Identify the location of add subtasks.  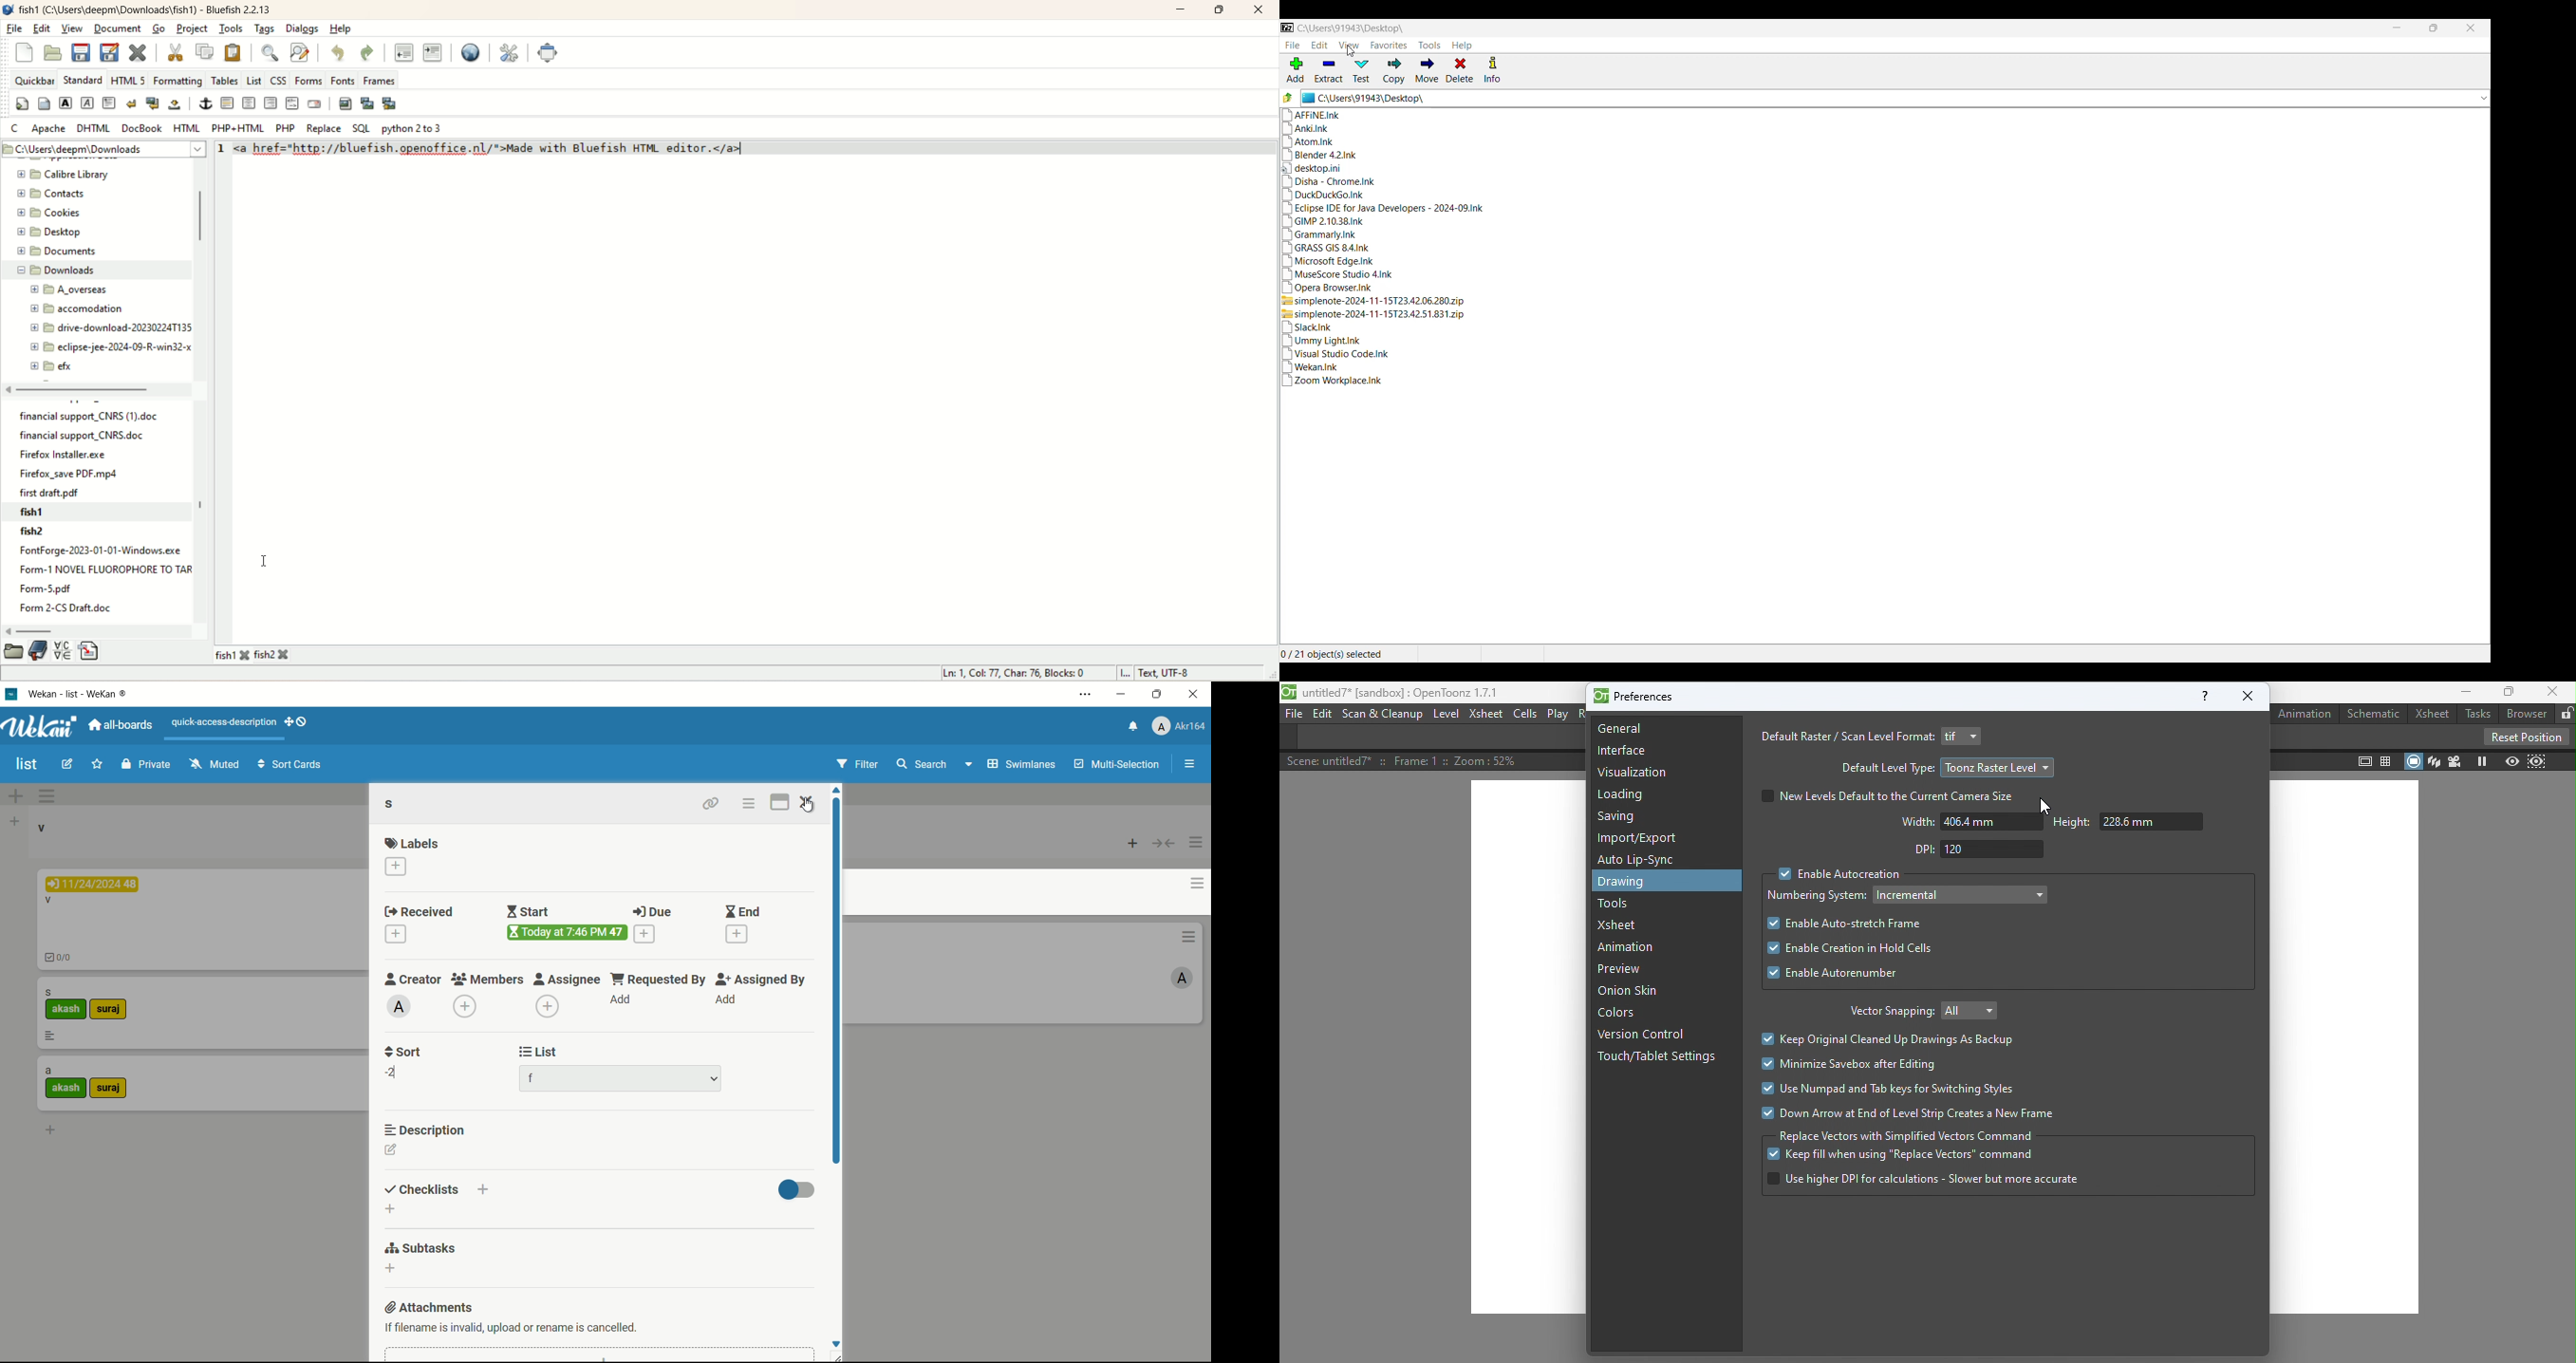
(389, 1267).